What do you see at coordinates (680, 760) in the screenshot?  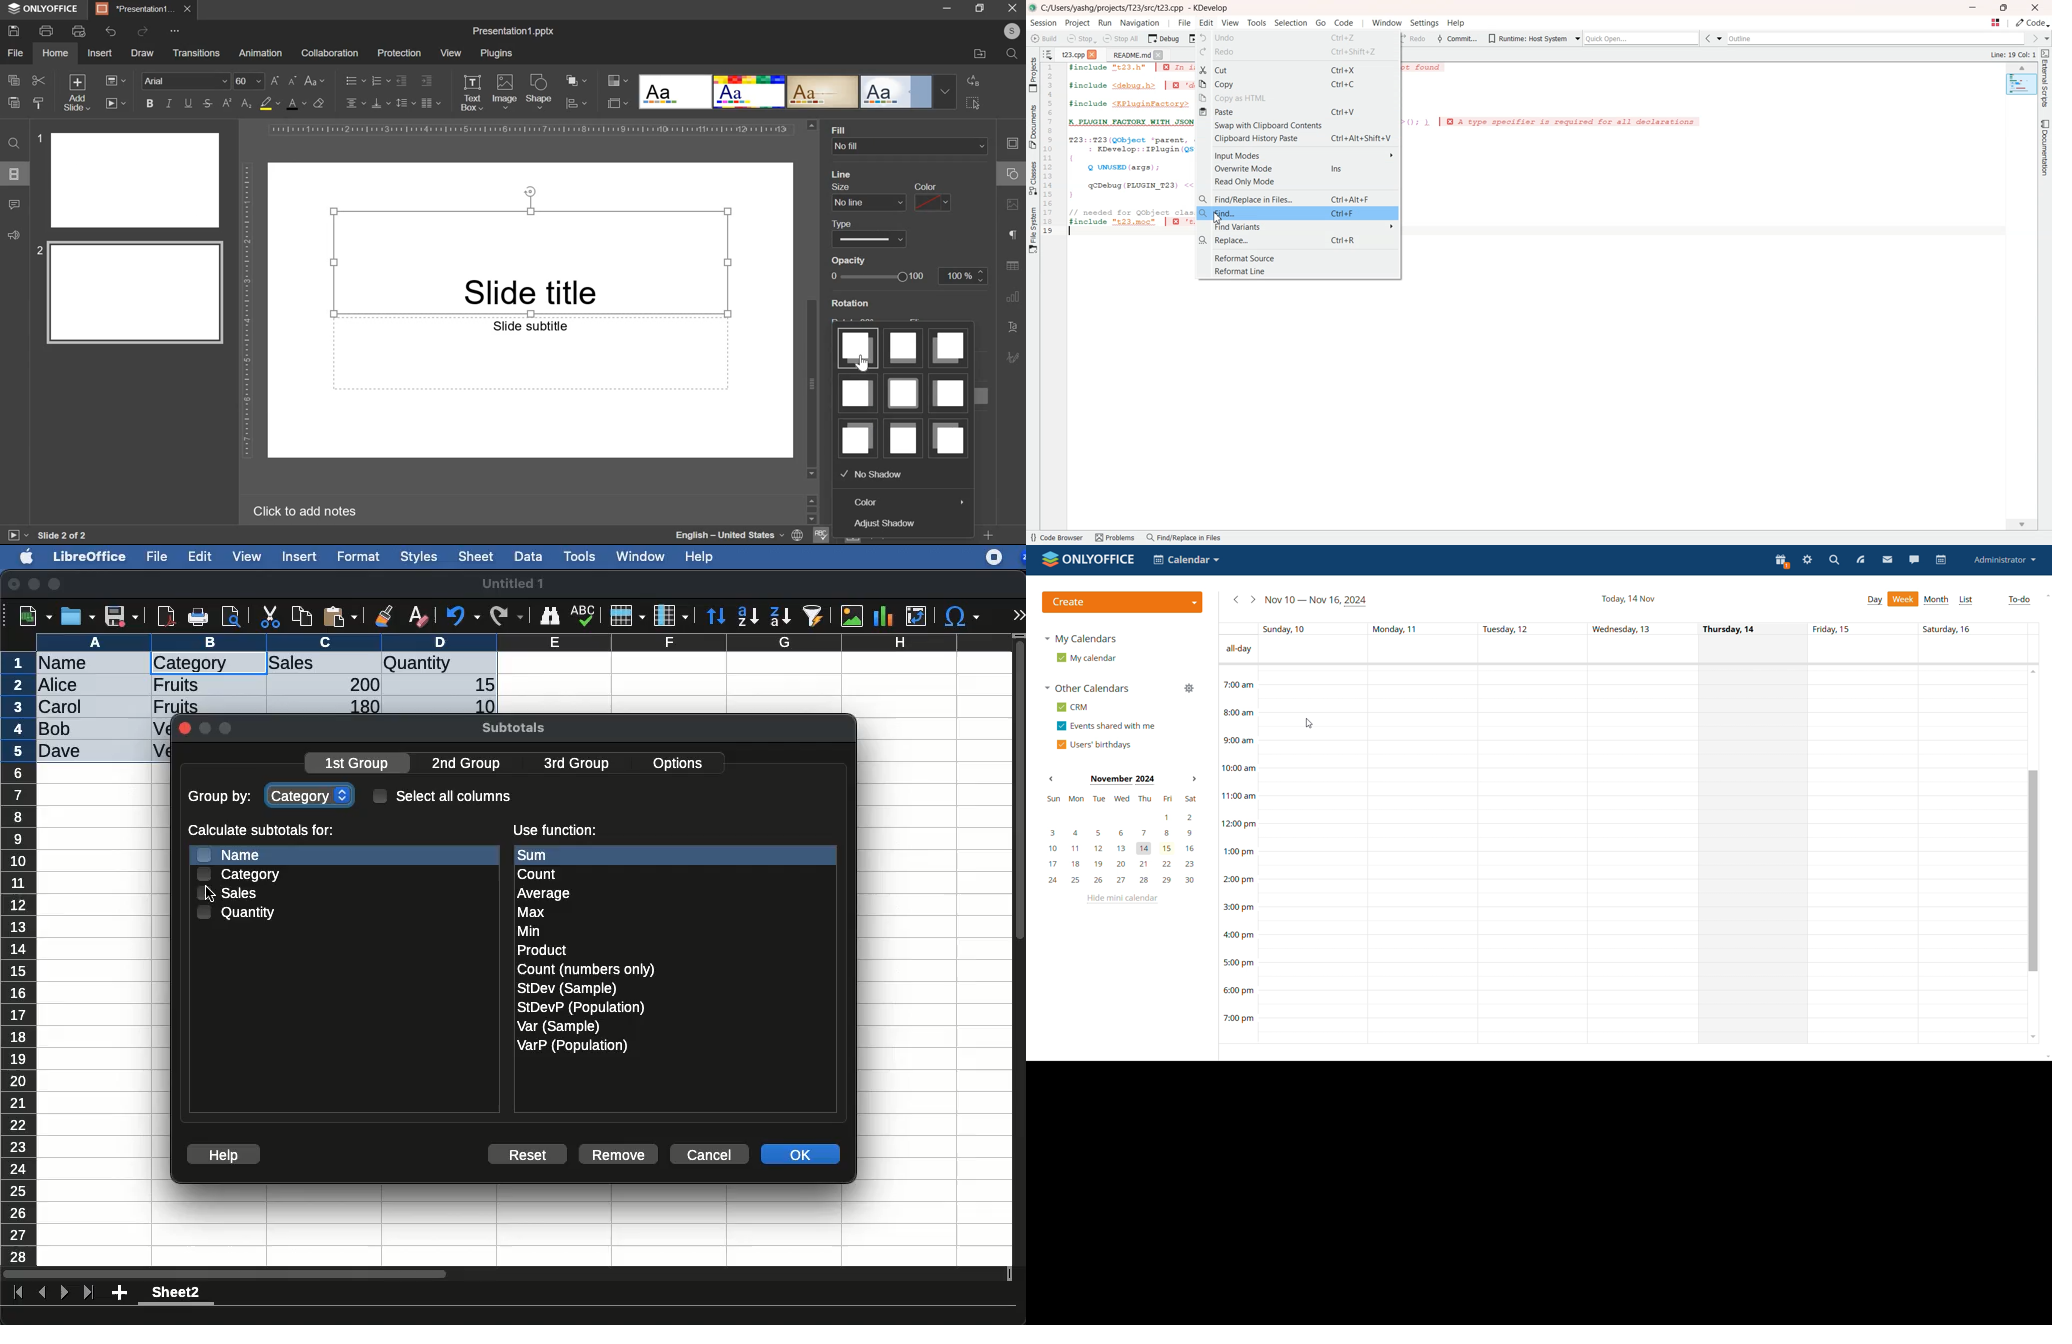 I see `options ` at bounding box center [680, 760].